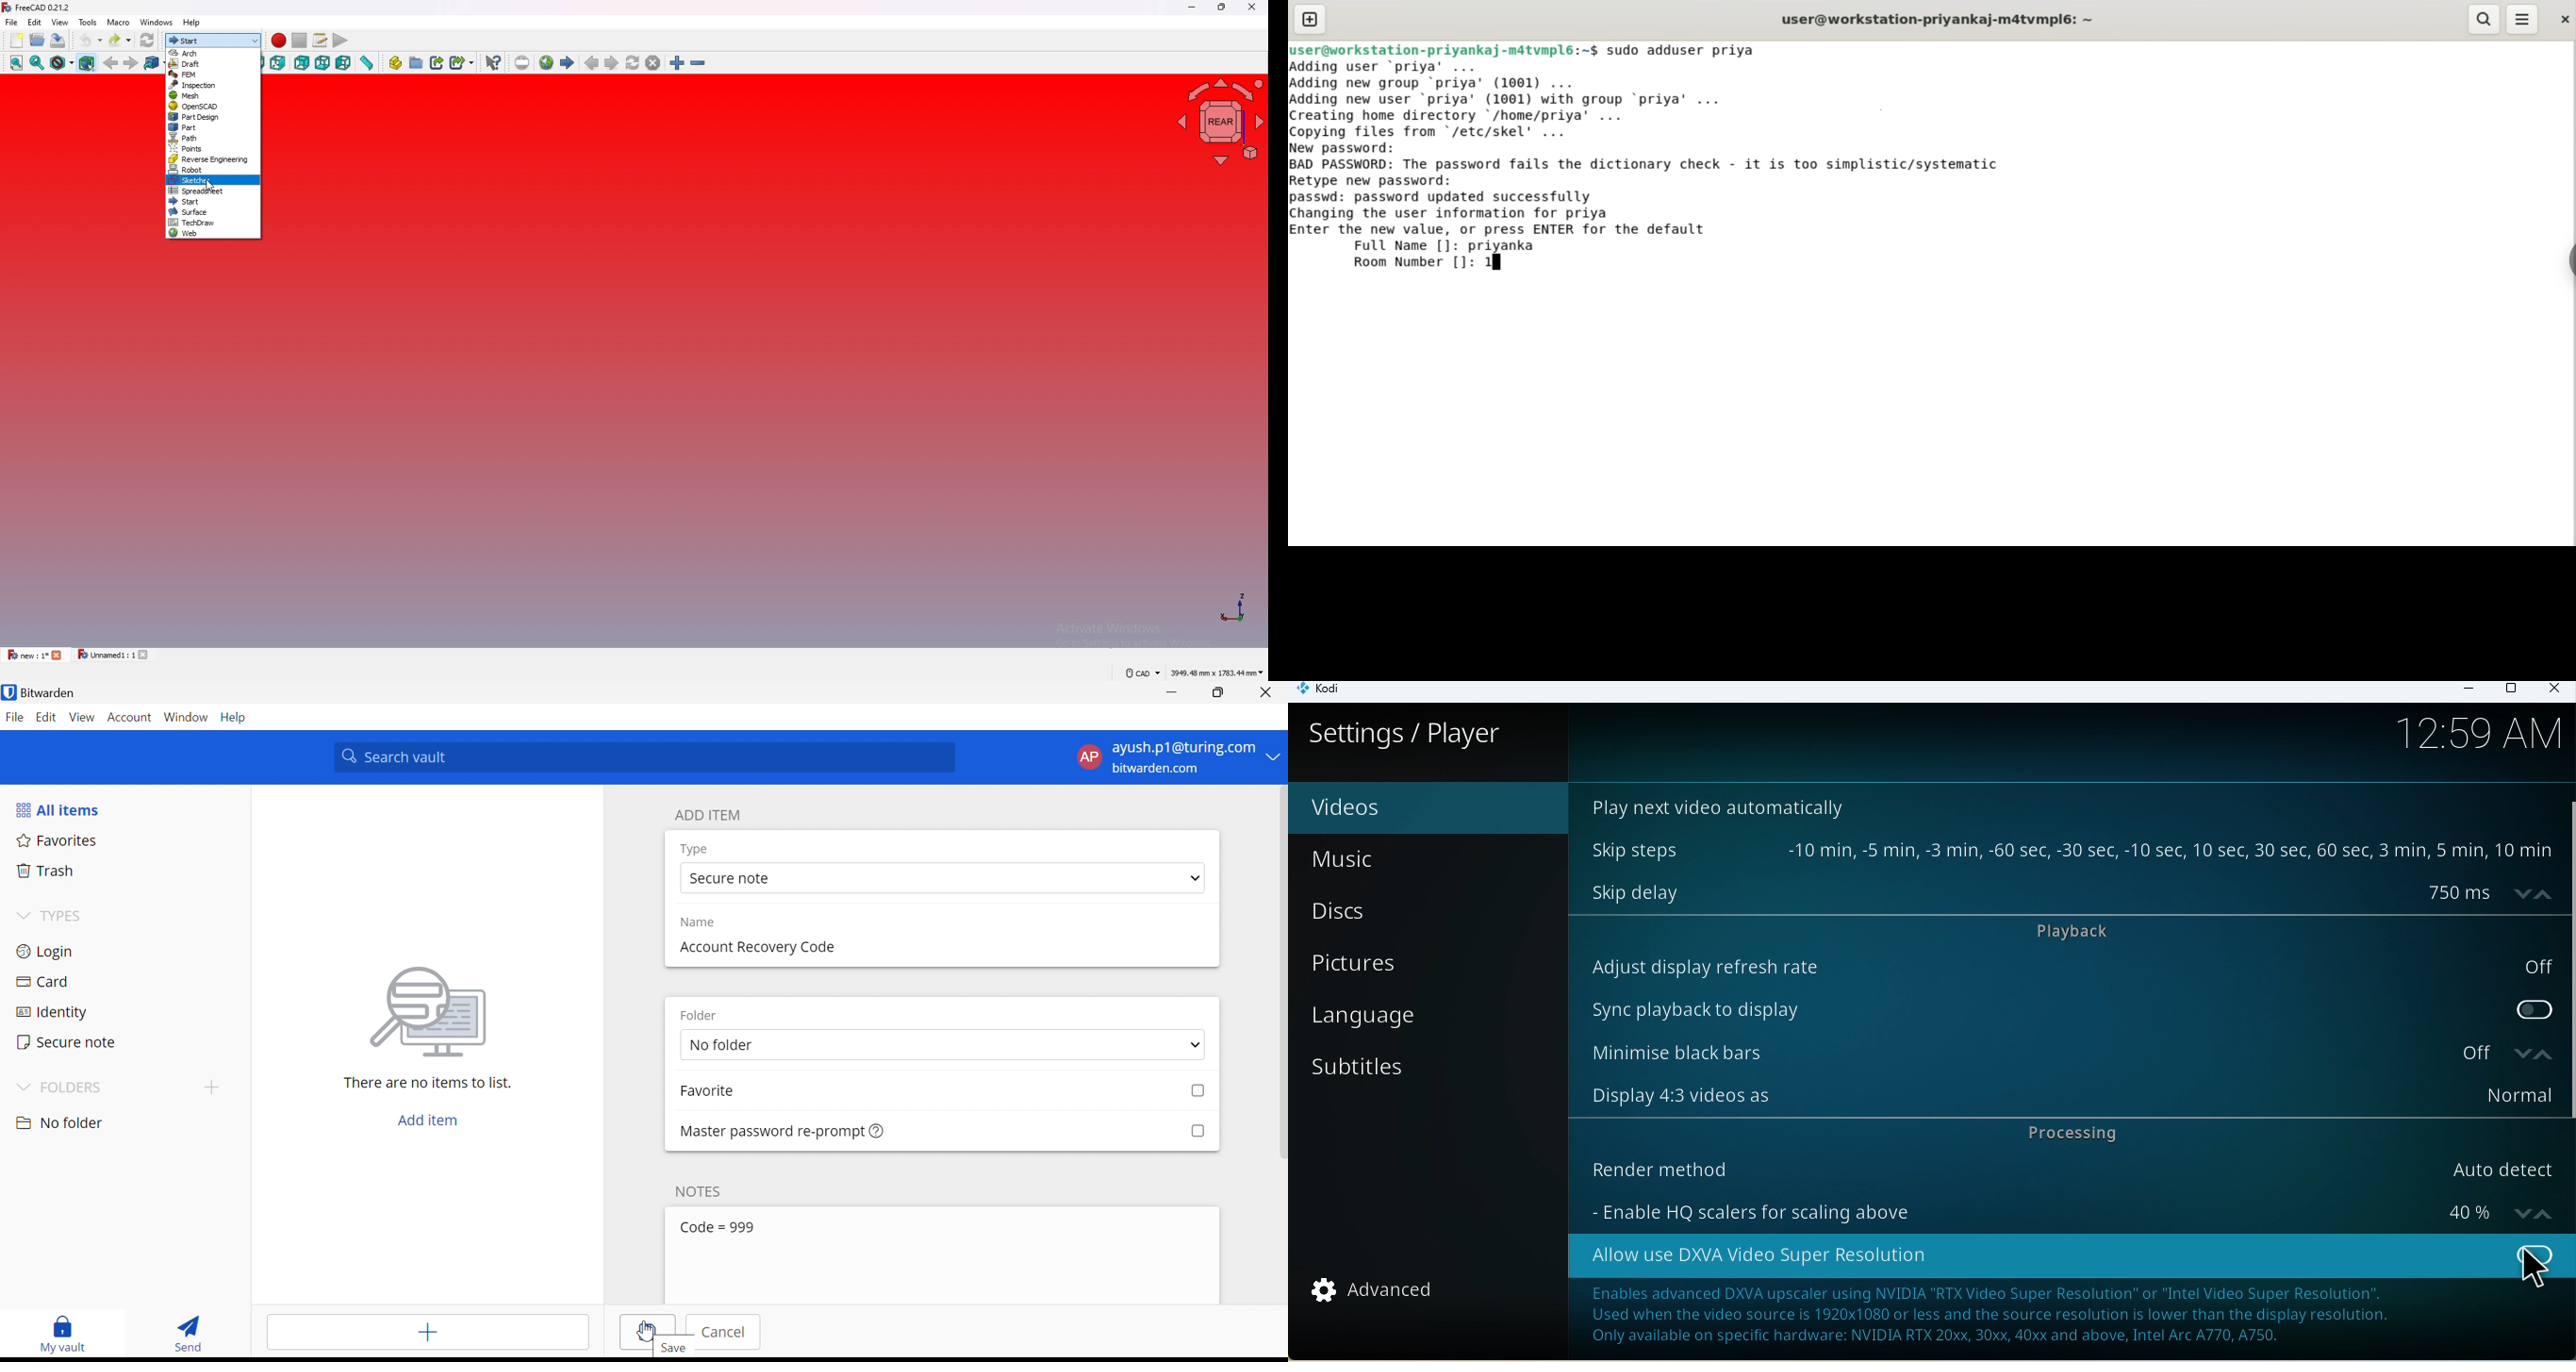  What do you see at coordinates (213, 74) in the screenshot?
I see `fem` at bounding box center [213, 74].